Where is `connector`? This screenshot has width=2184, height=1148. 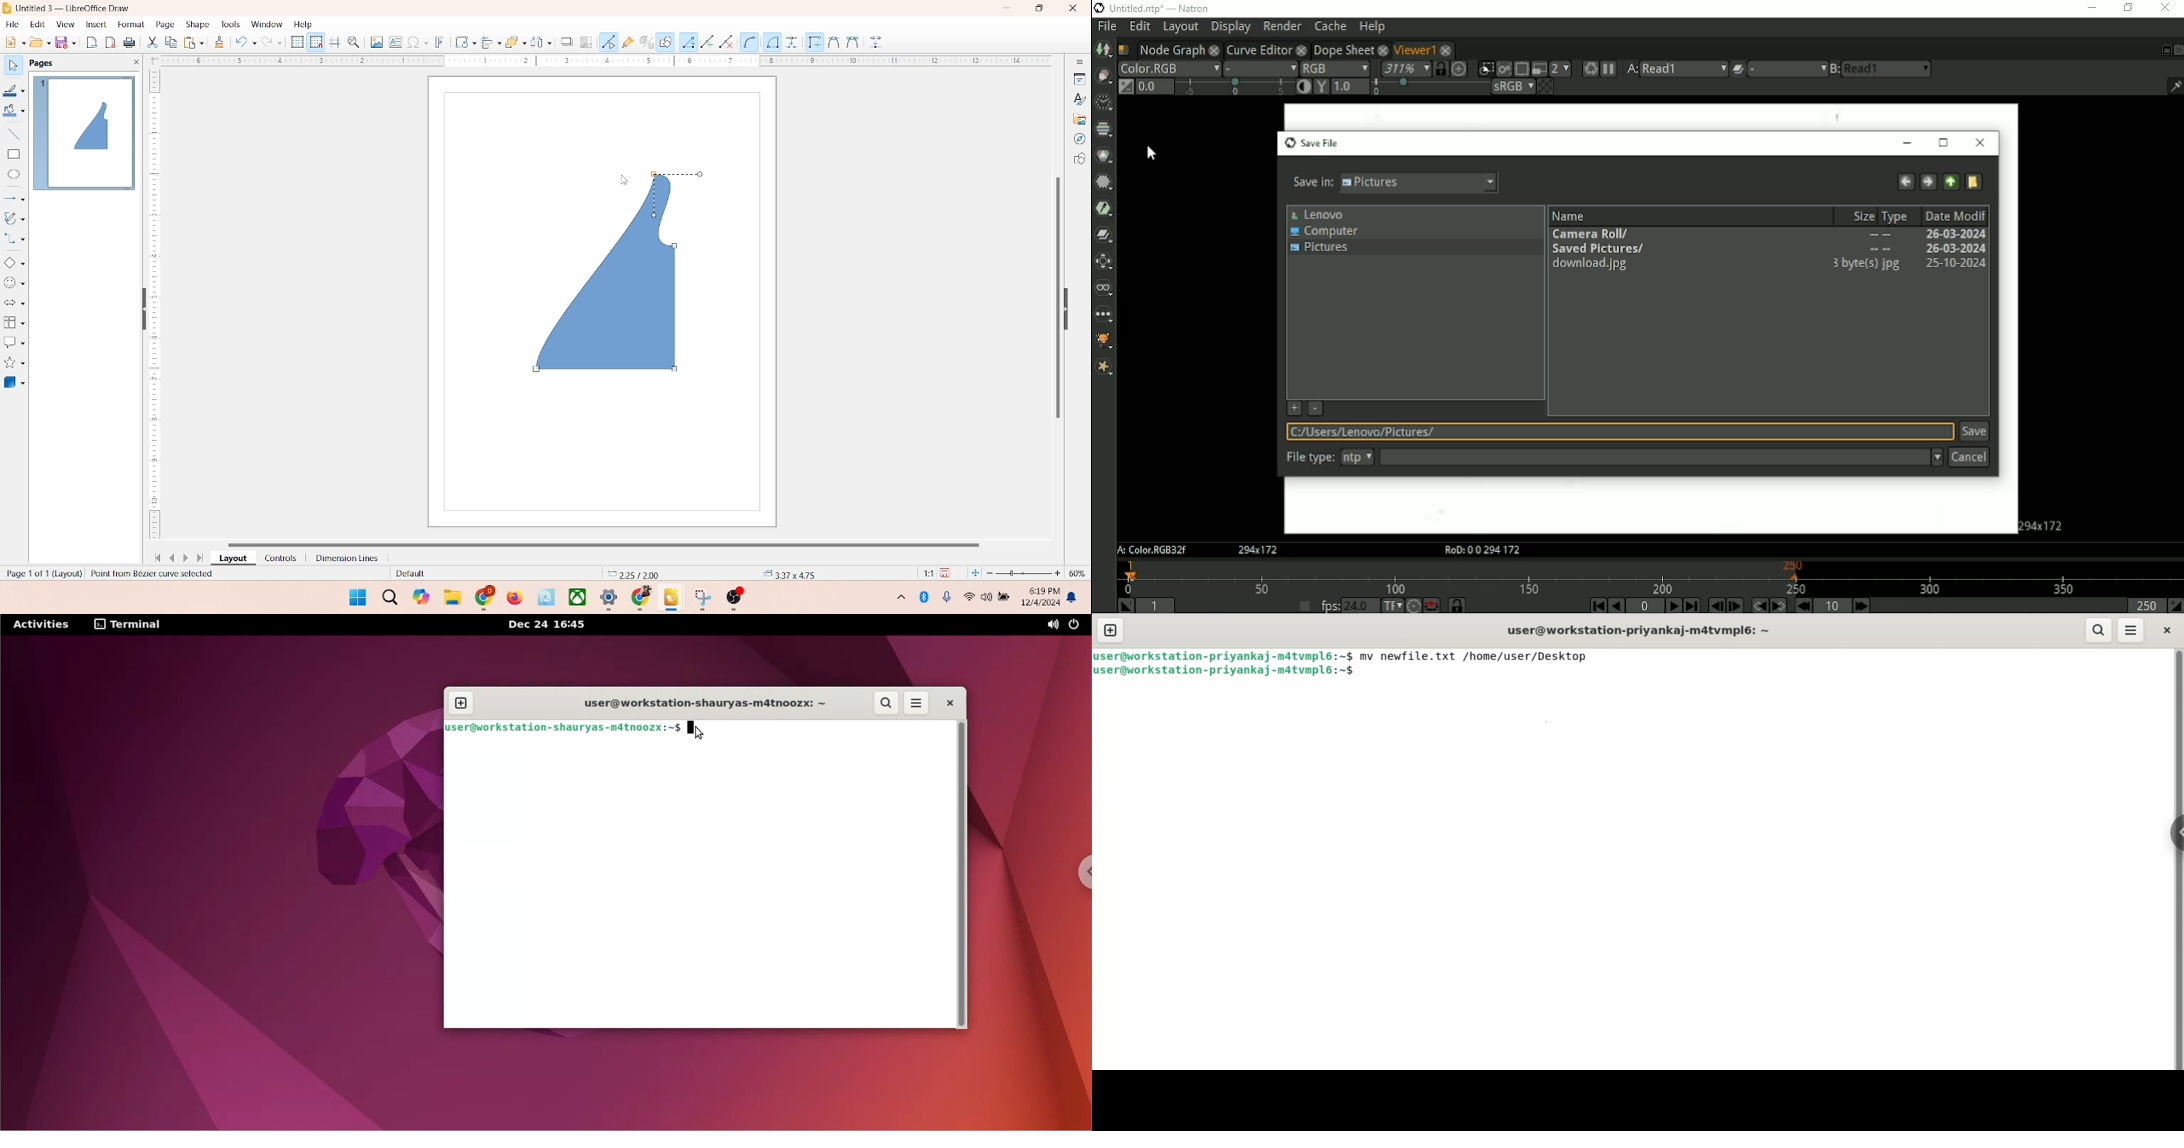
connector is located at coordinates (15, 239).